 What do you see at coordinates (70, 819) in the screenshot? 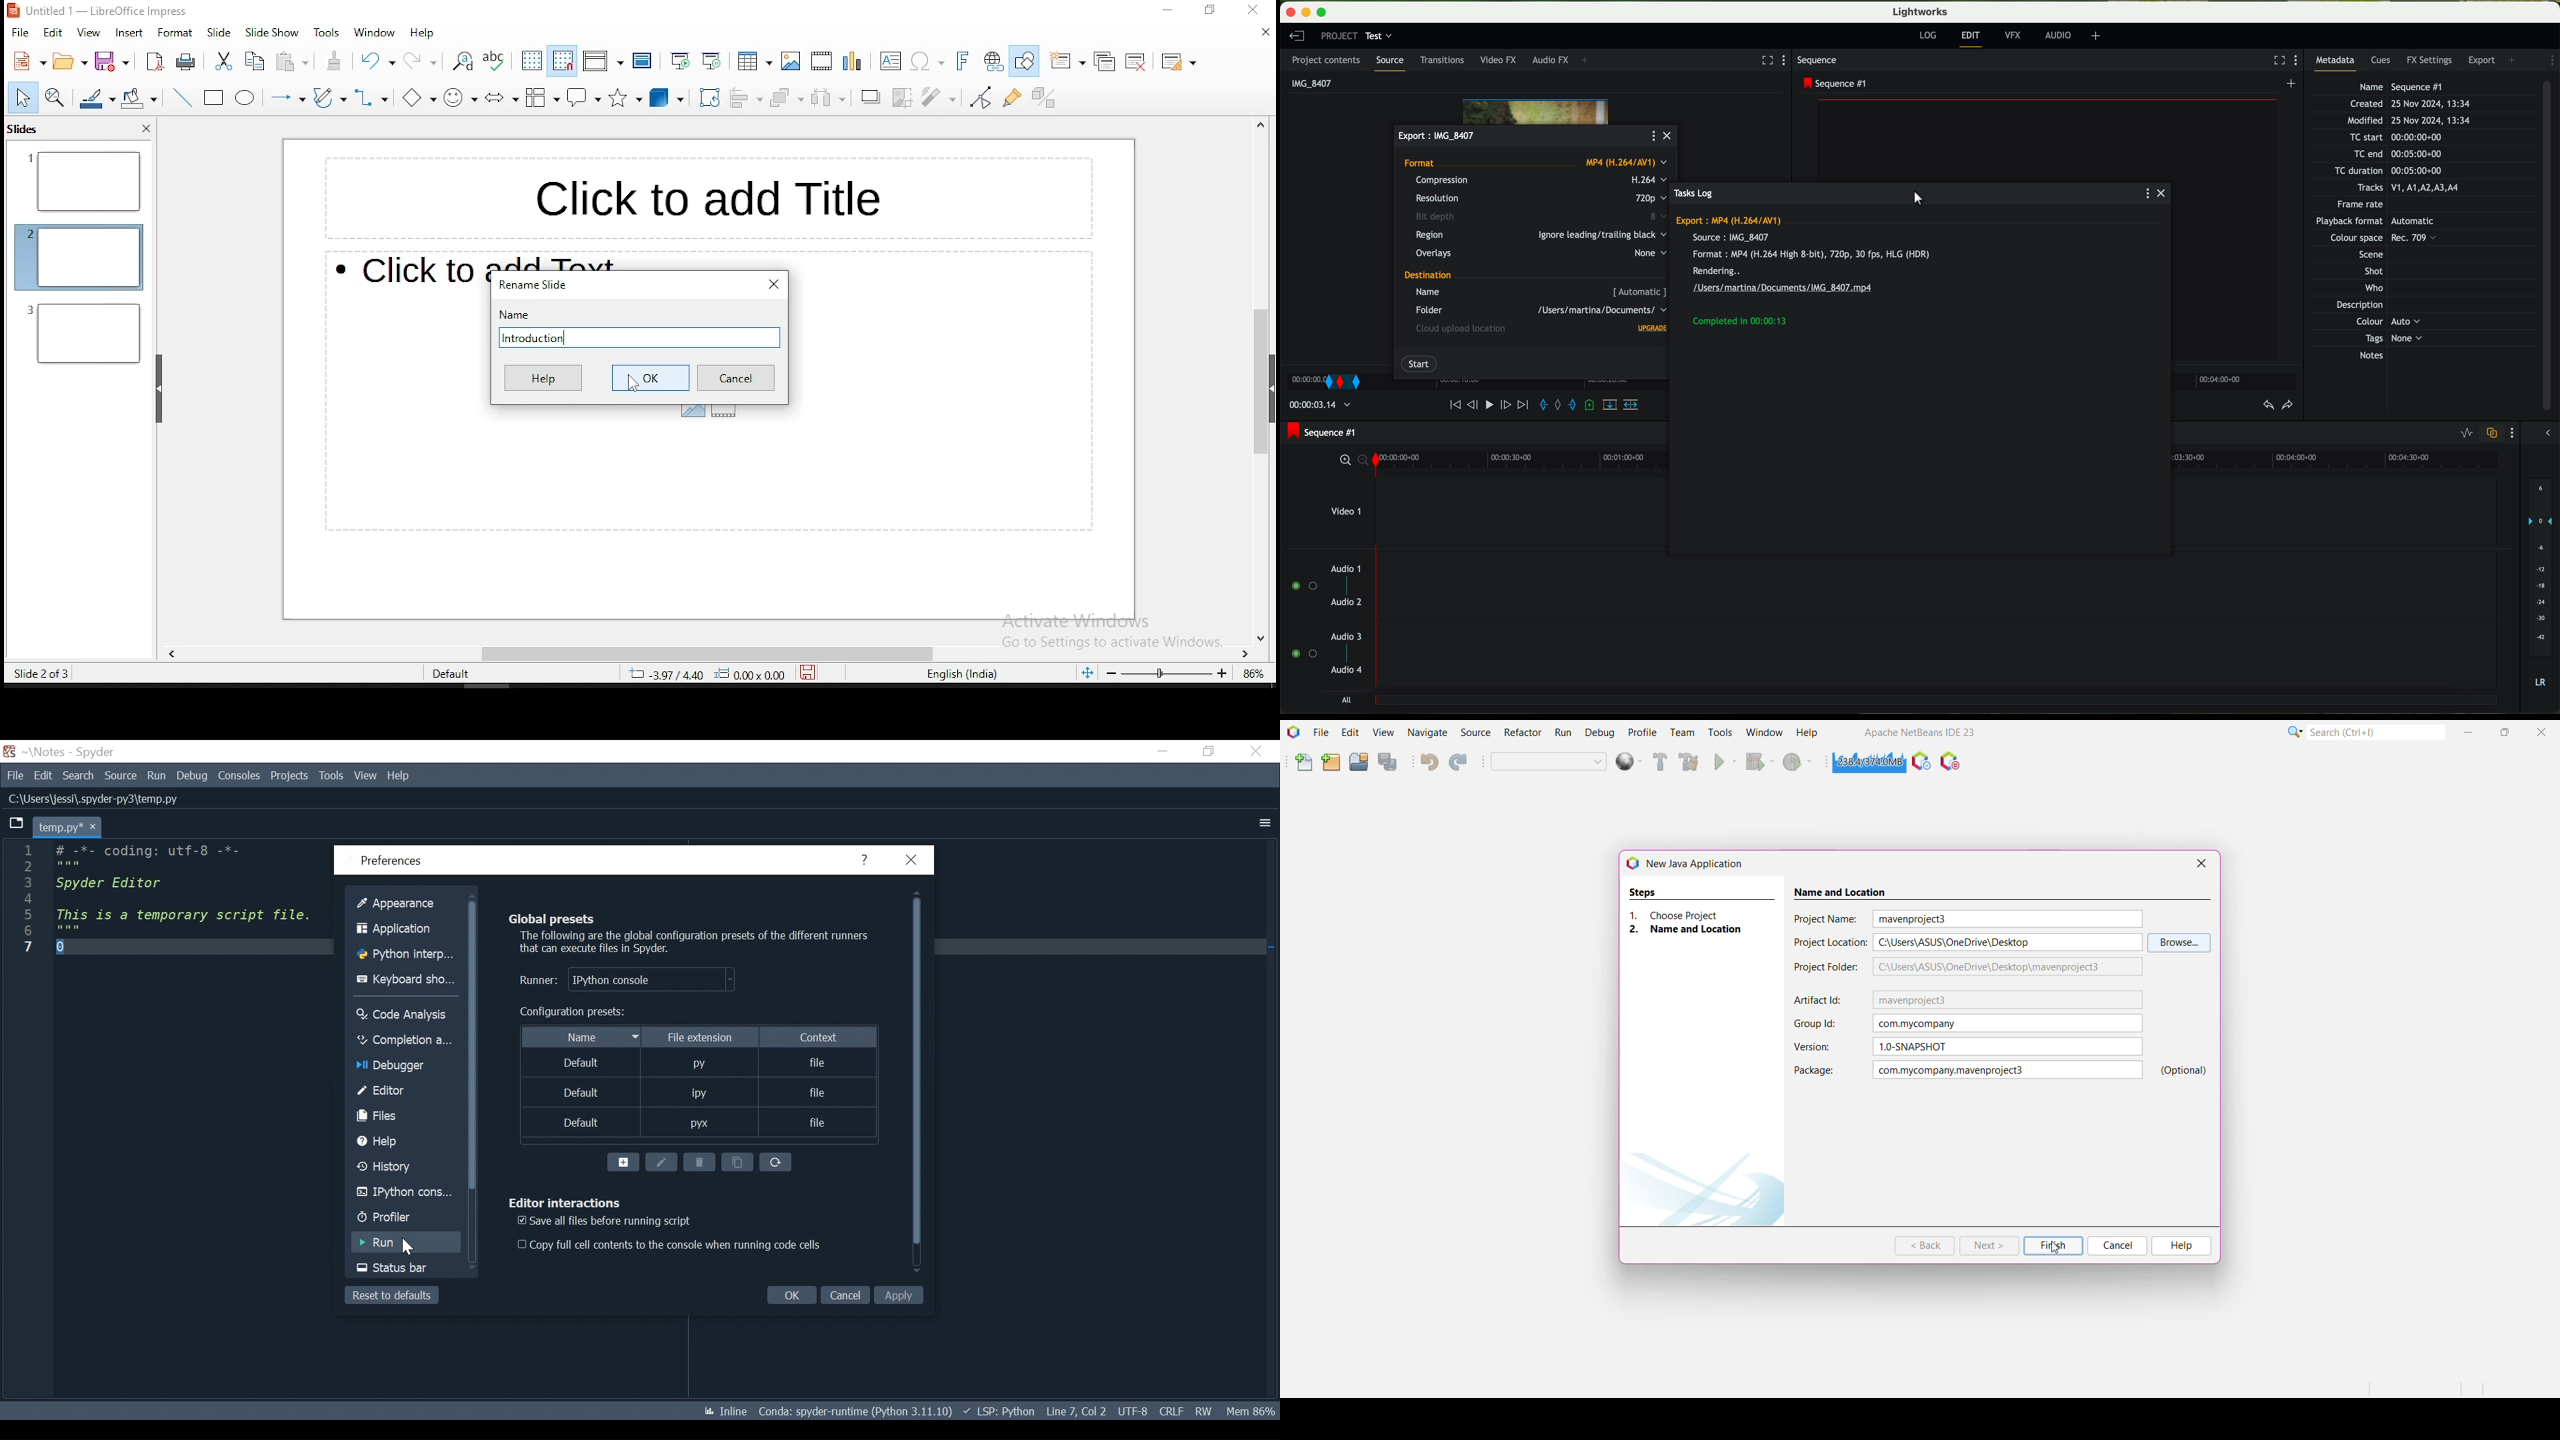
I see `current tab` at bounding box center [70, 819].